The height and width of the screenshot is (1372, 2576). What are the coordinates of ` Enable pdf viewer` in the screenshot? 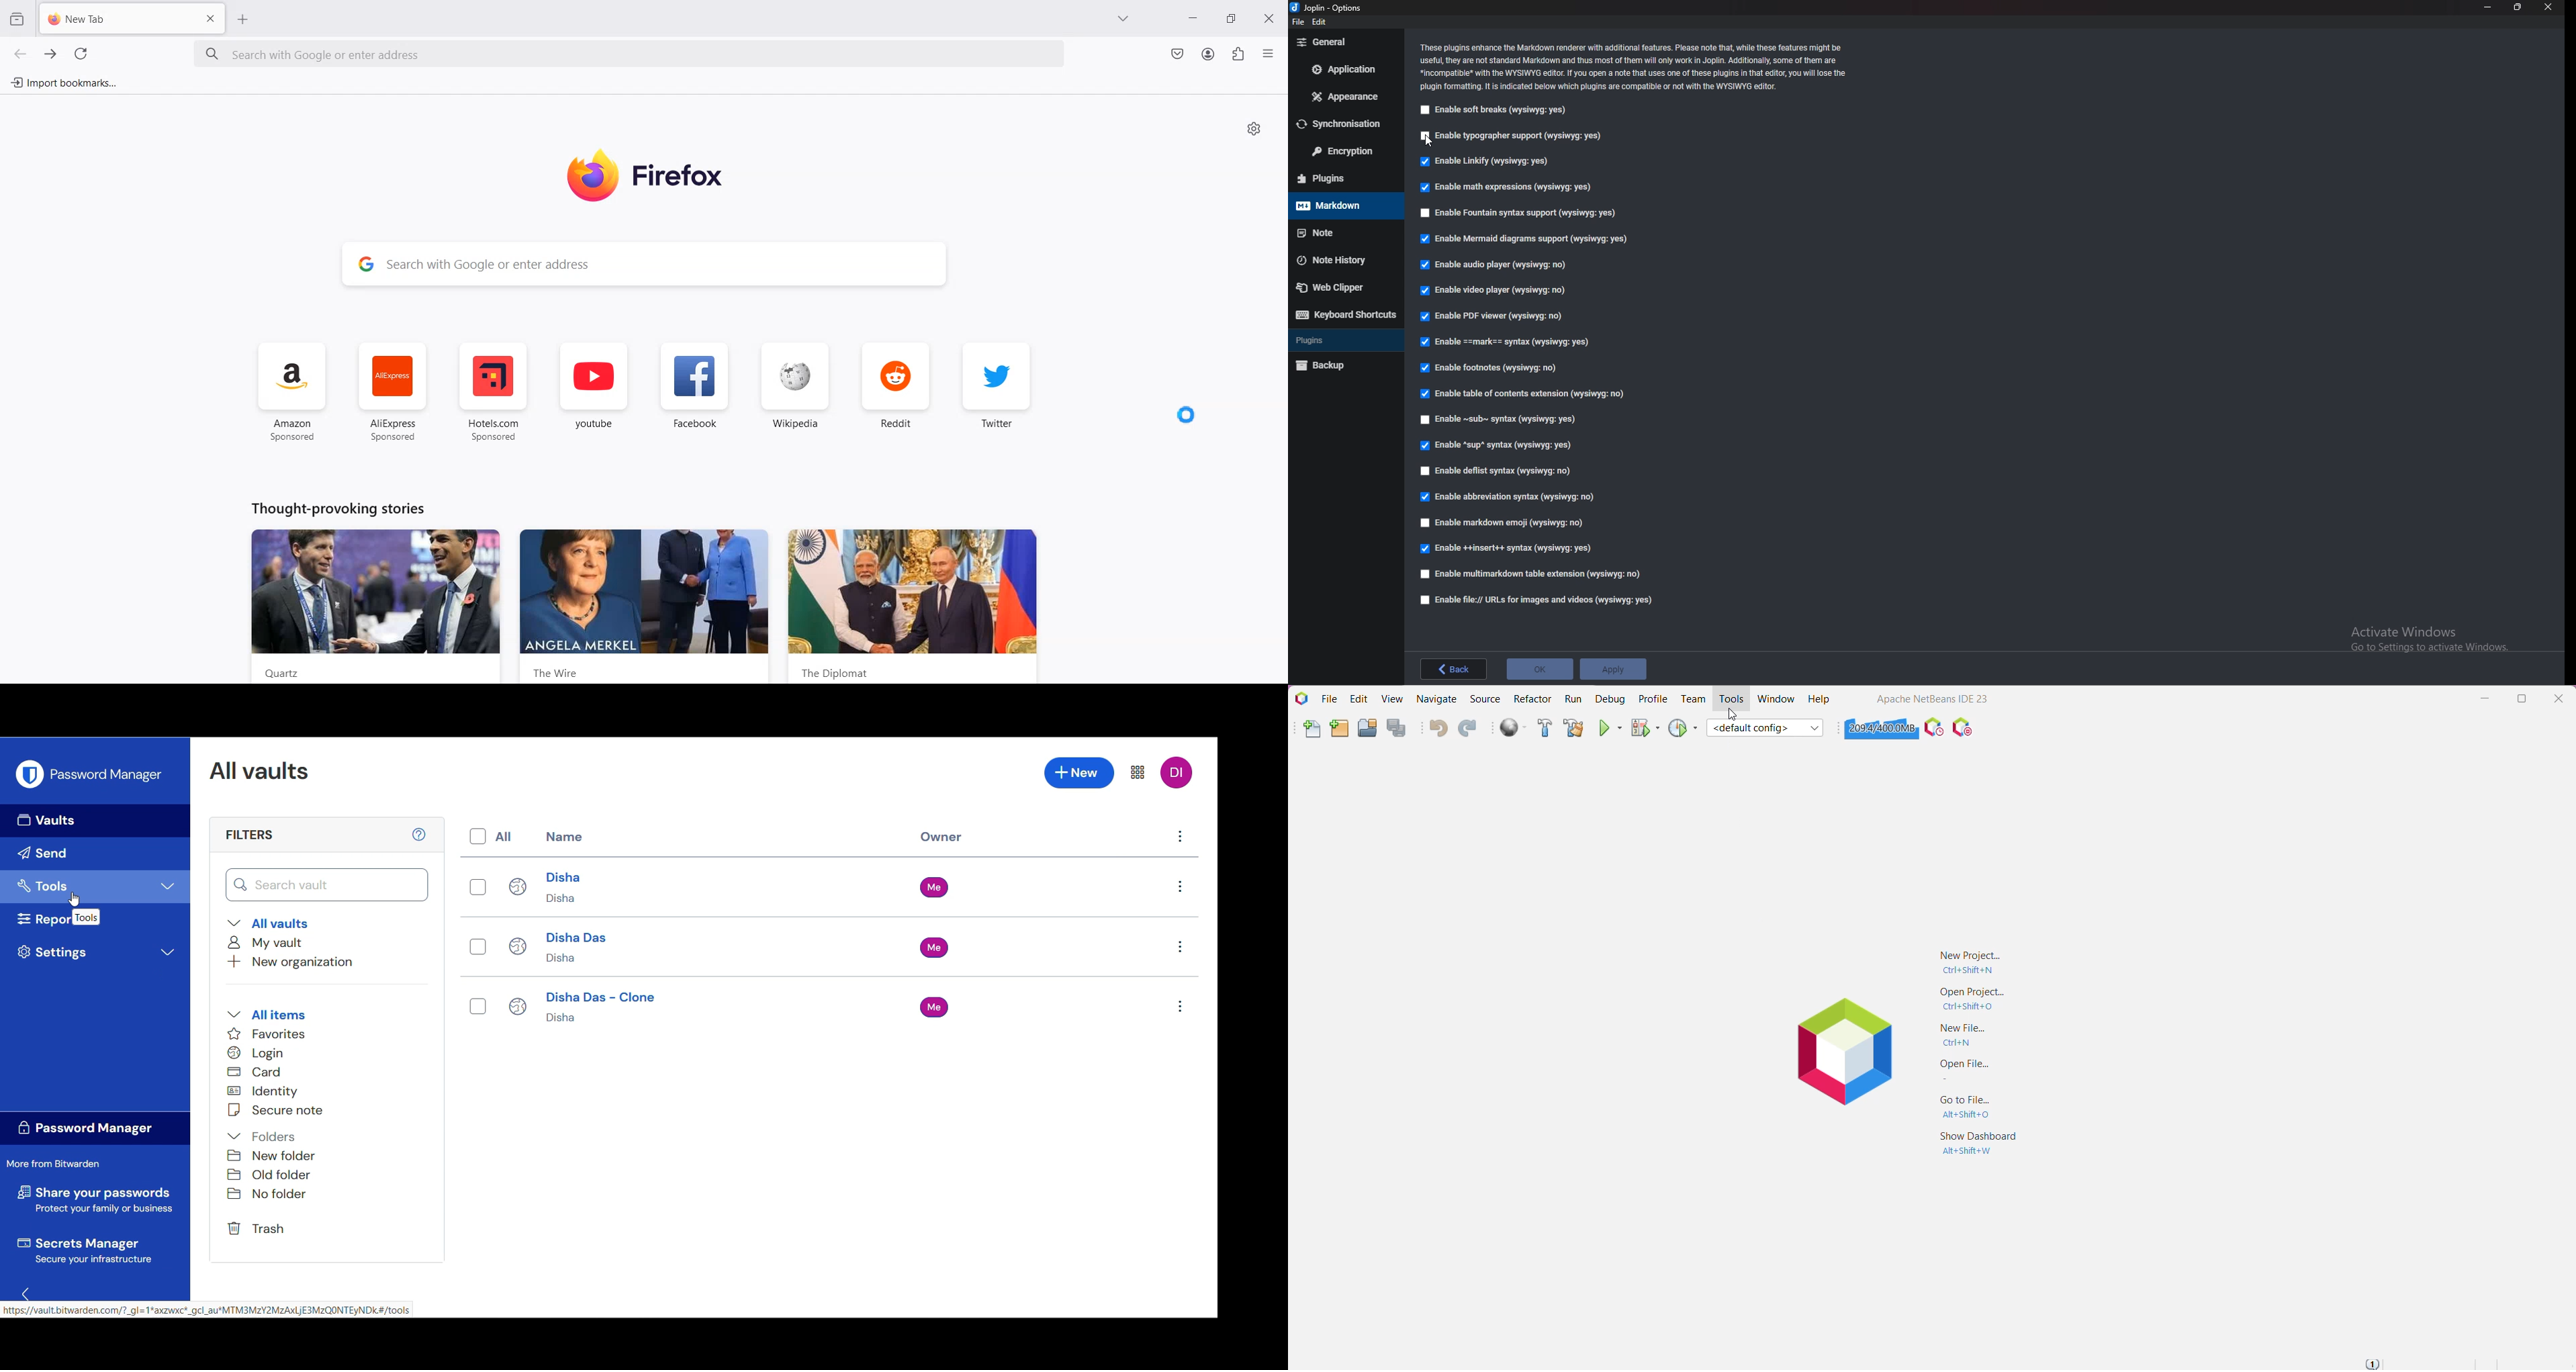 It's located at (1491, 316).